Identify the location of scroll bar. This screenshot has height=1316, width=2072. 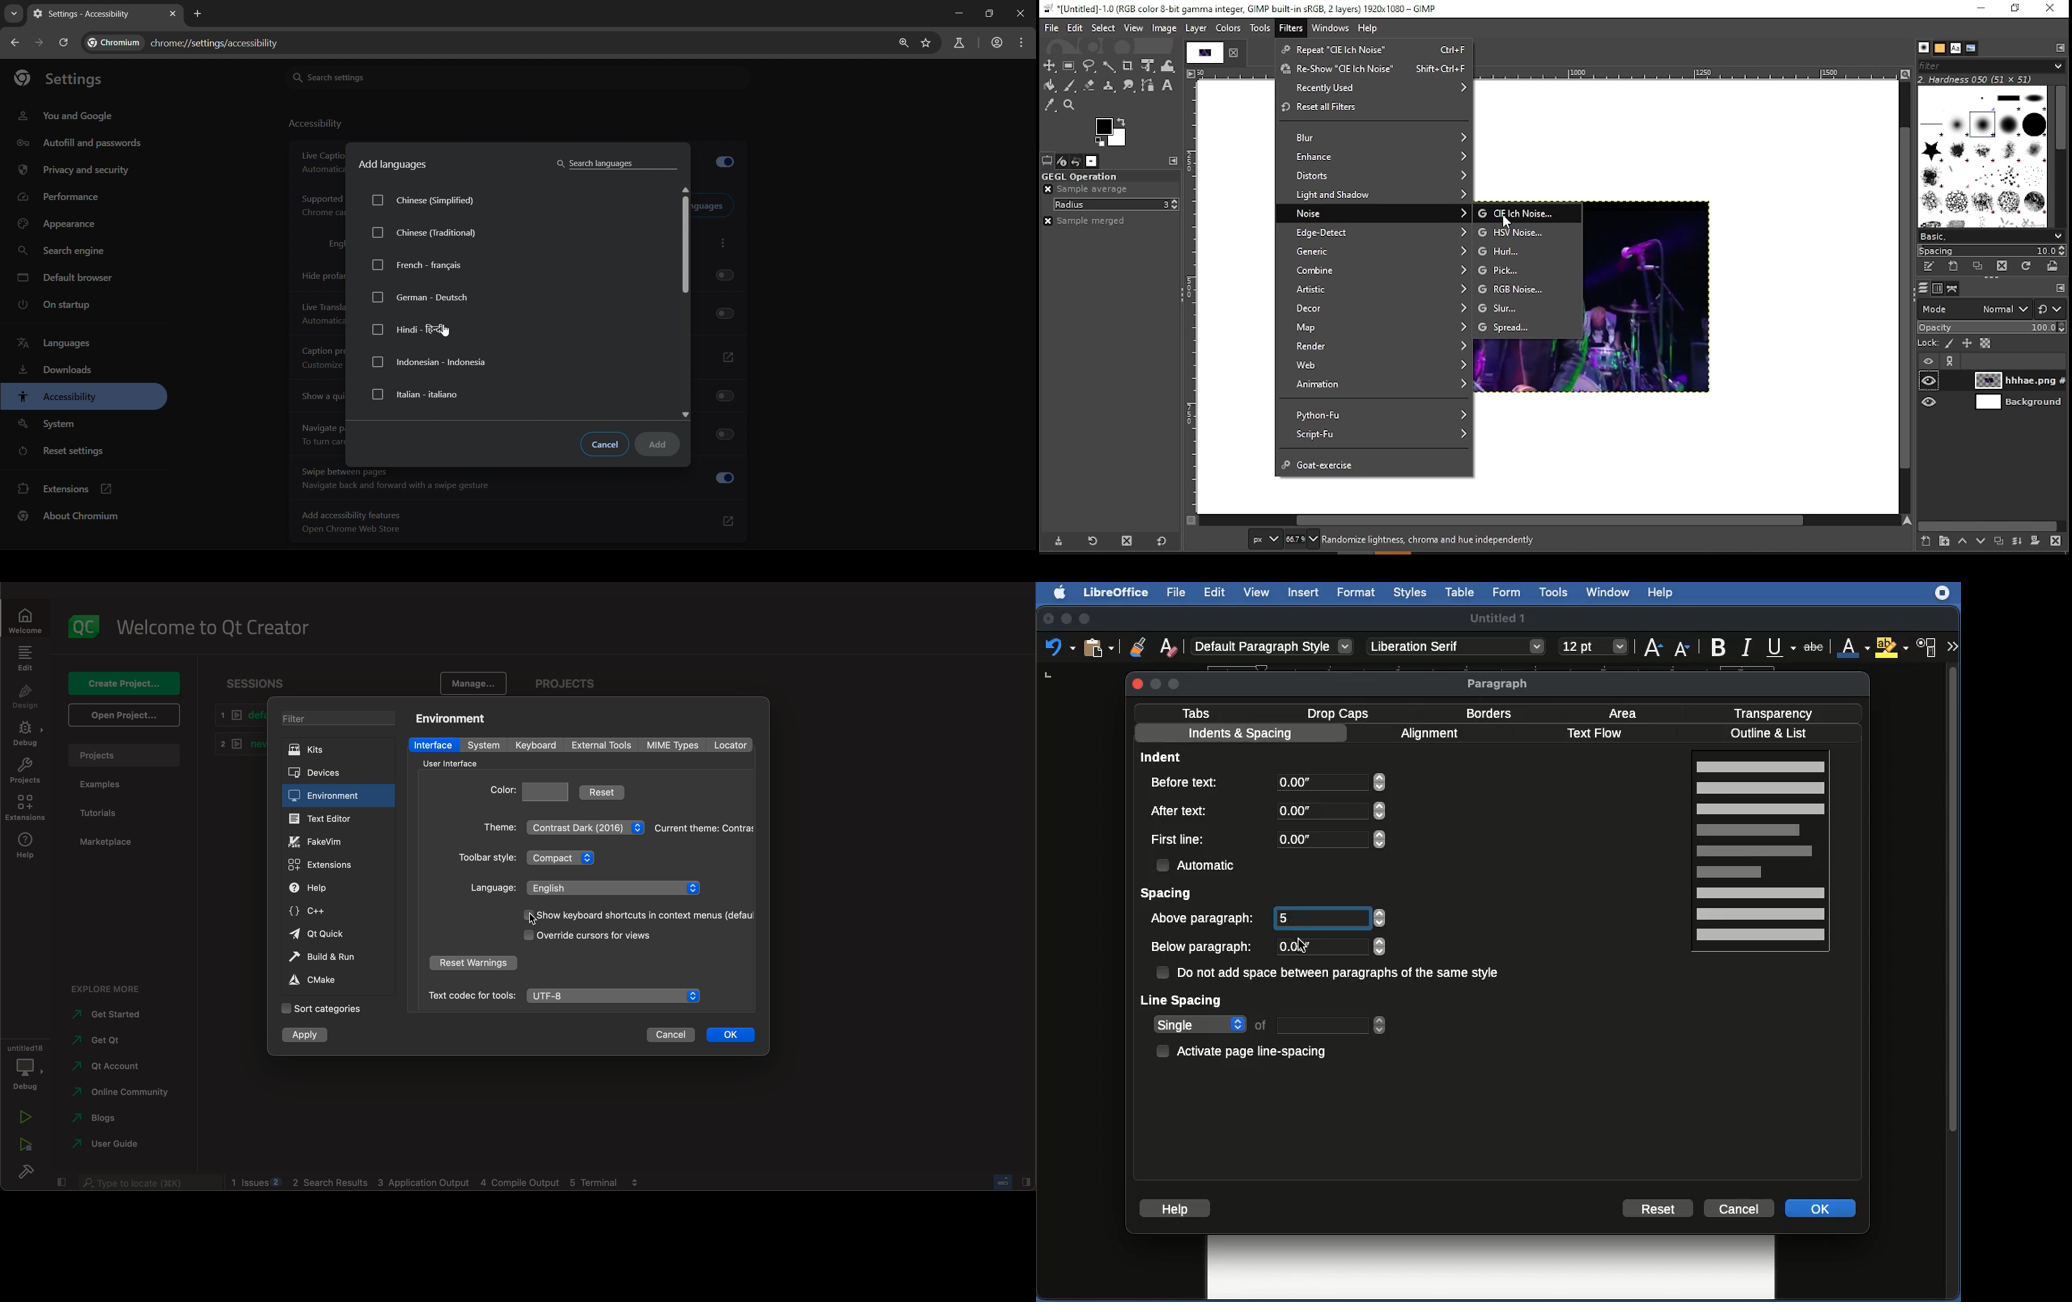
(1990, 524).